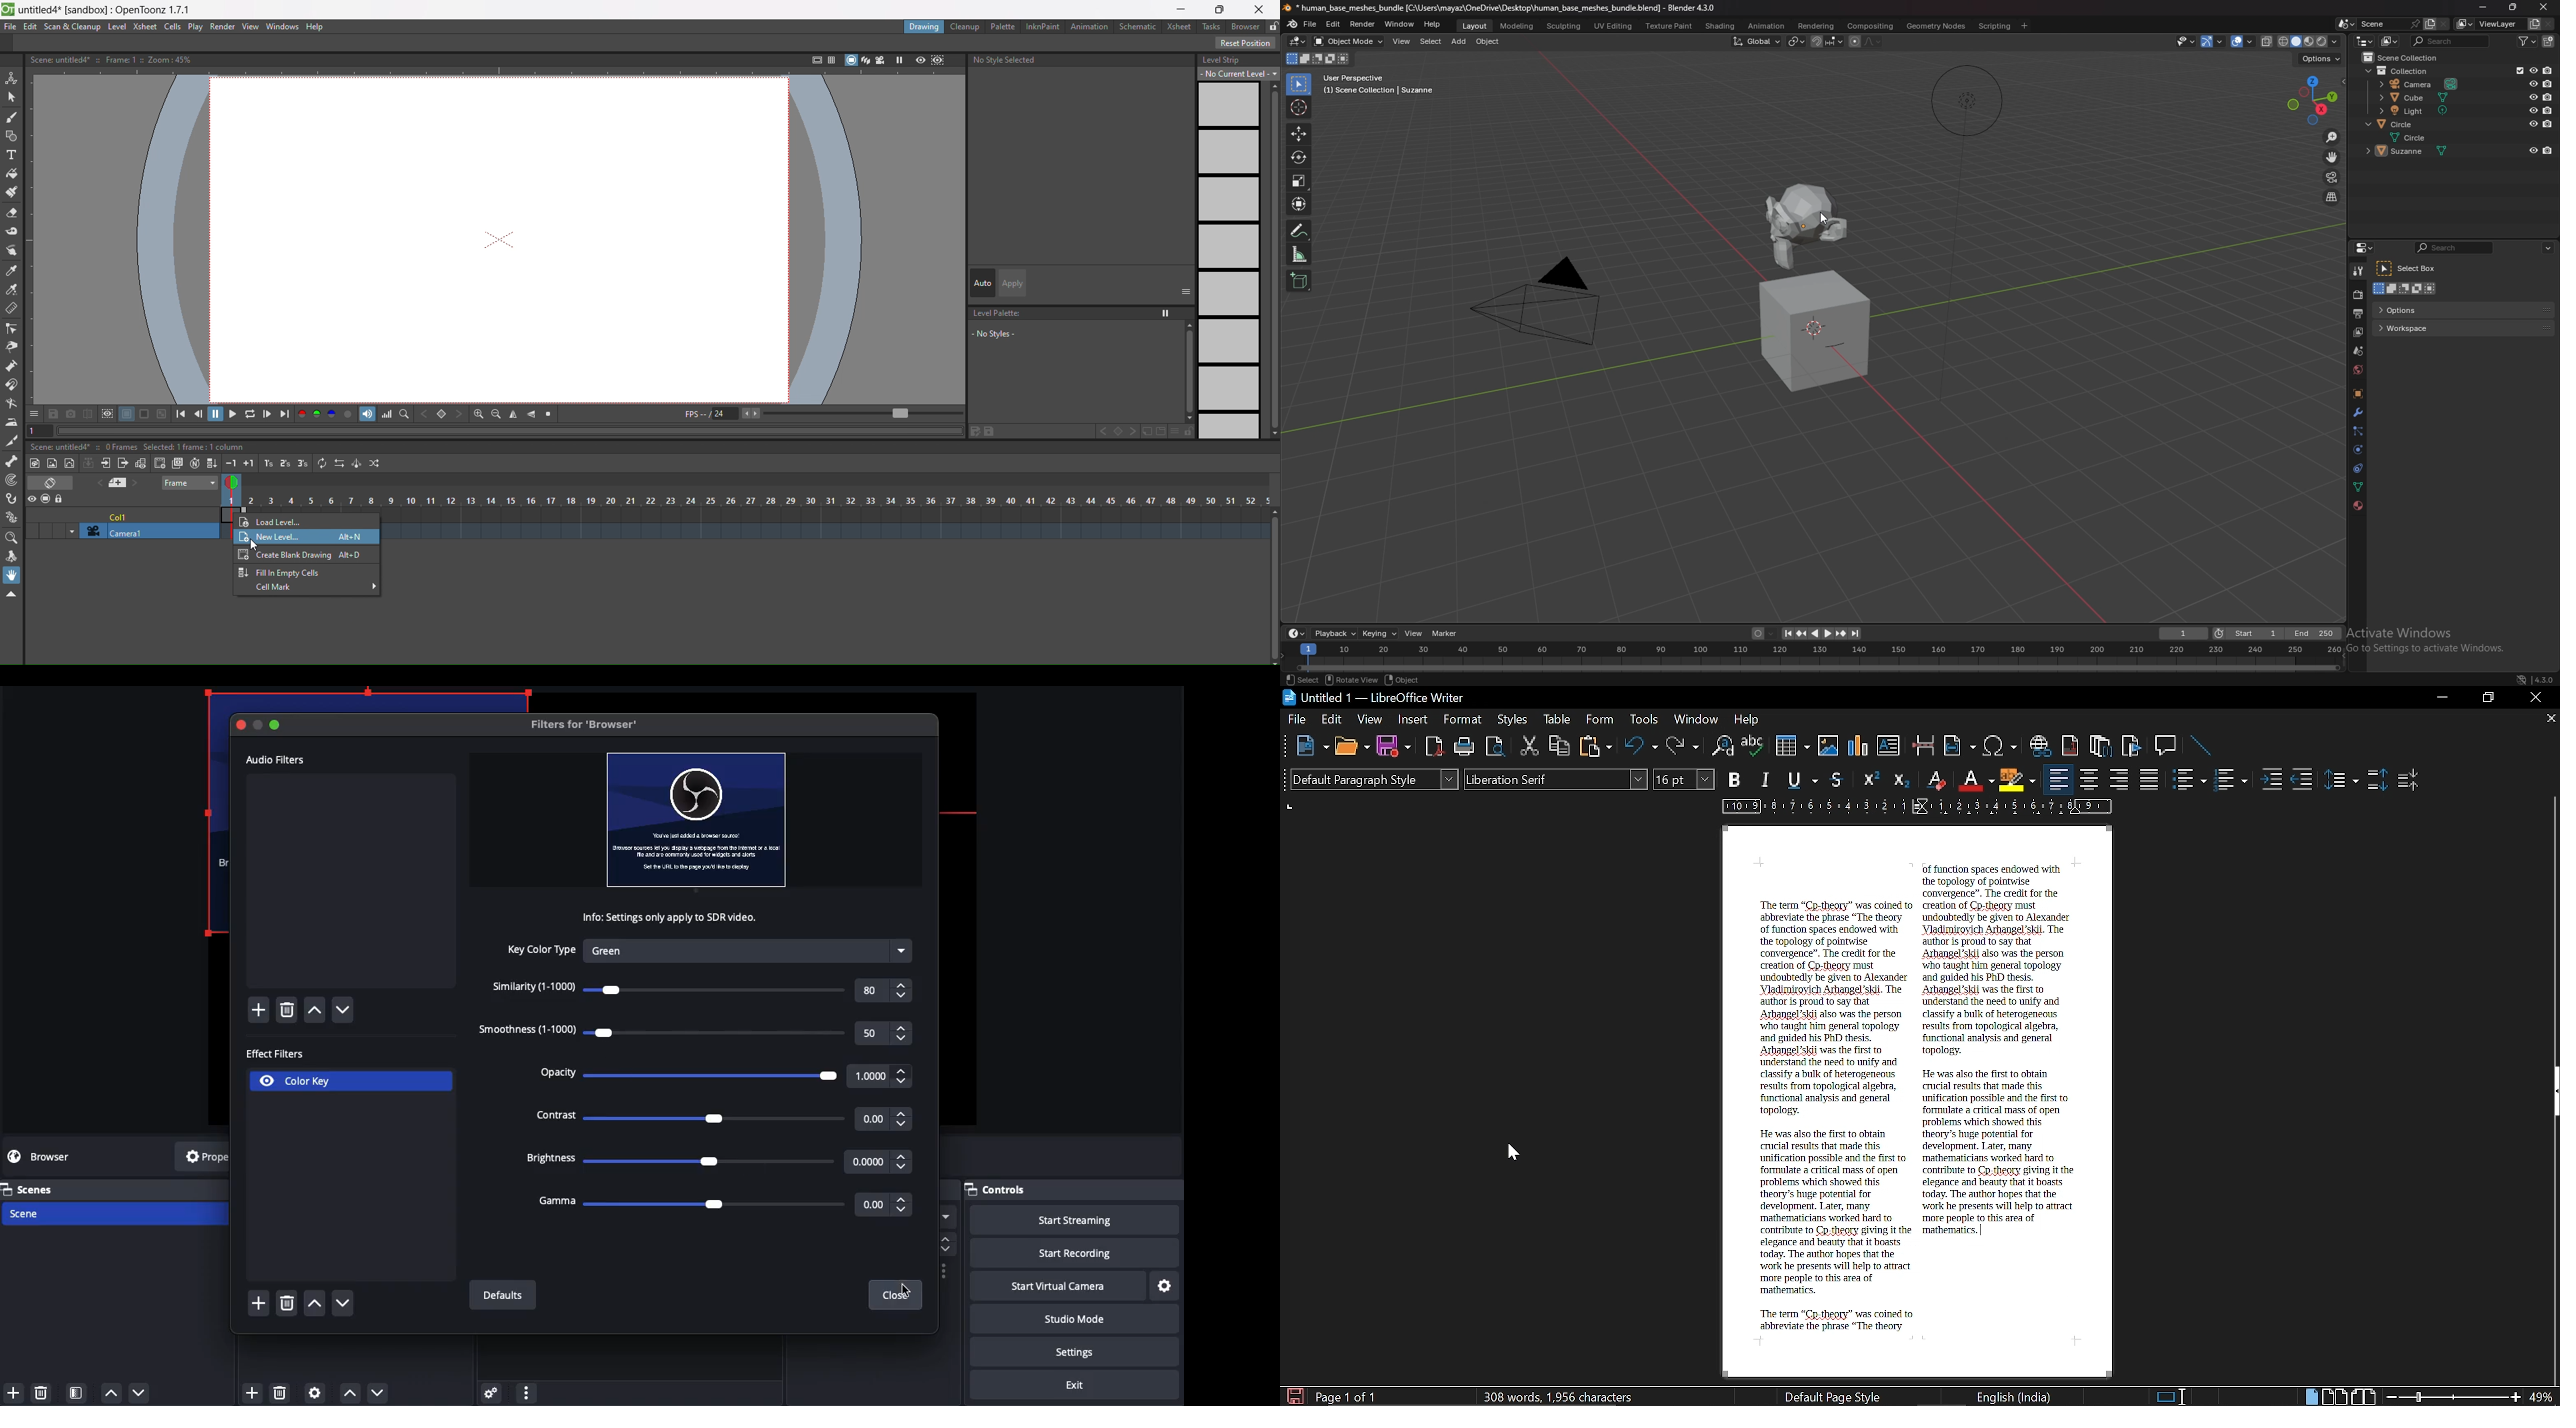  What do you see at coordinates (2332, 197) in the screenshot?
I see `perspective/prthographic` at bounding box center [2332, 197].